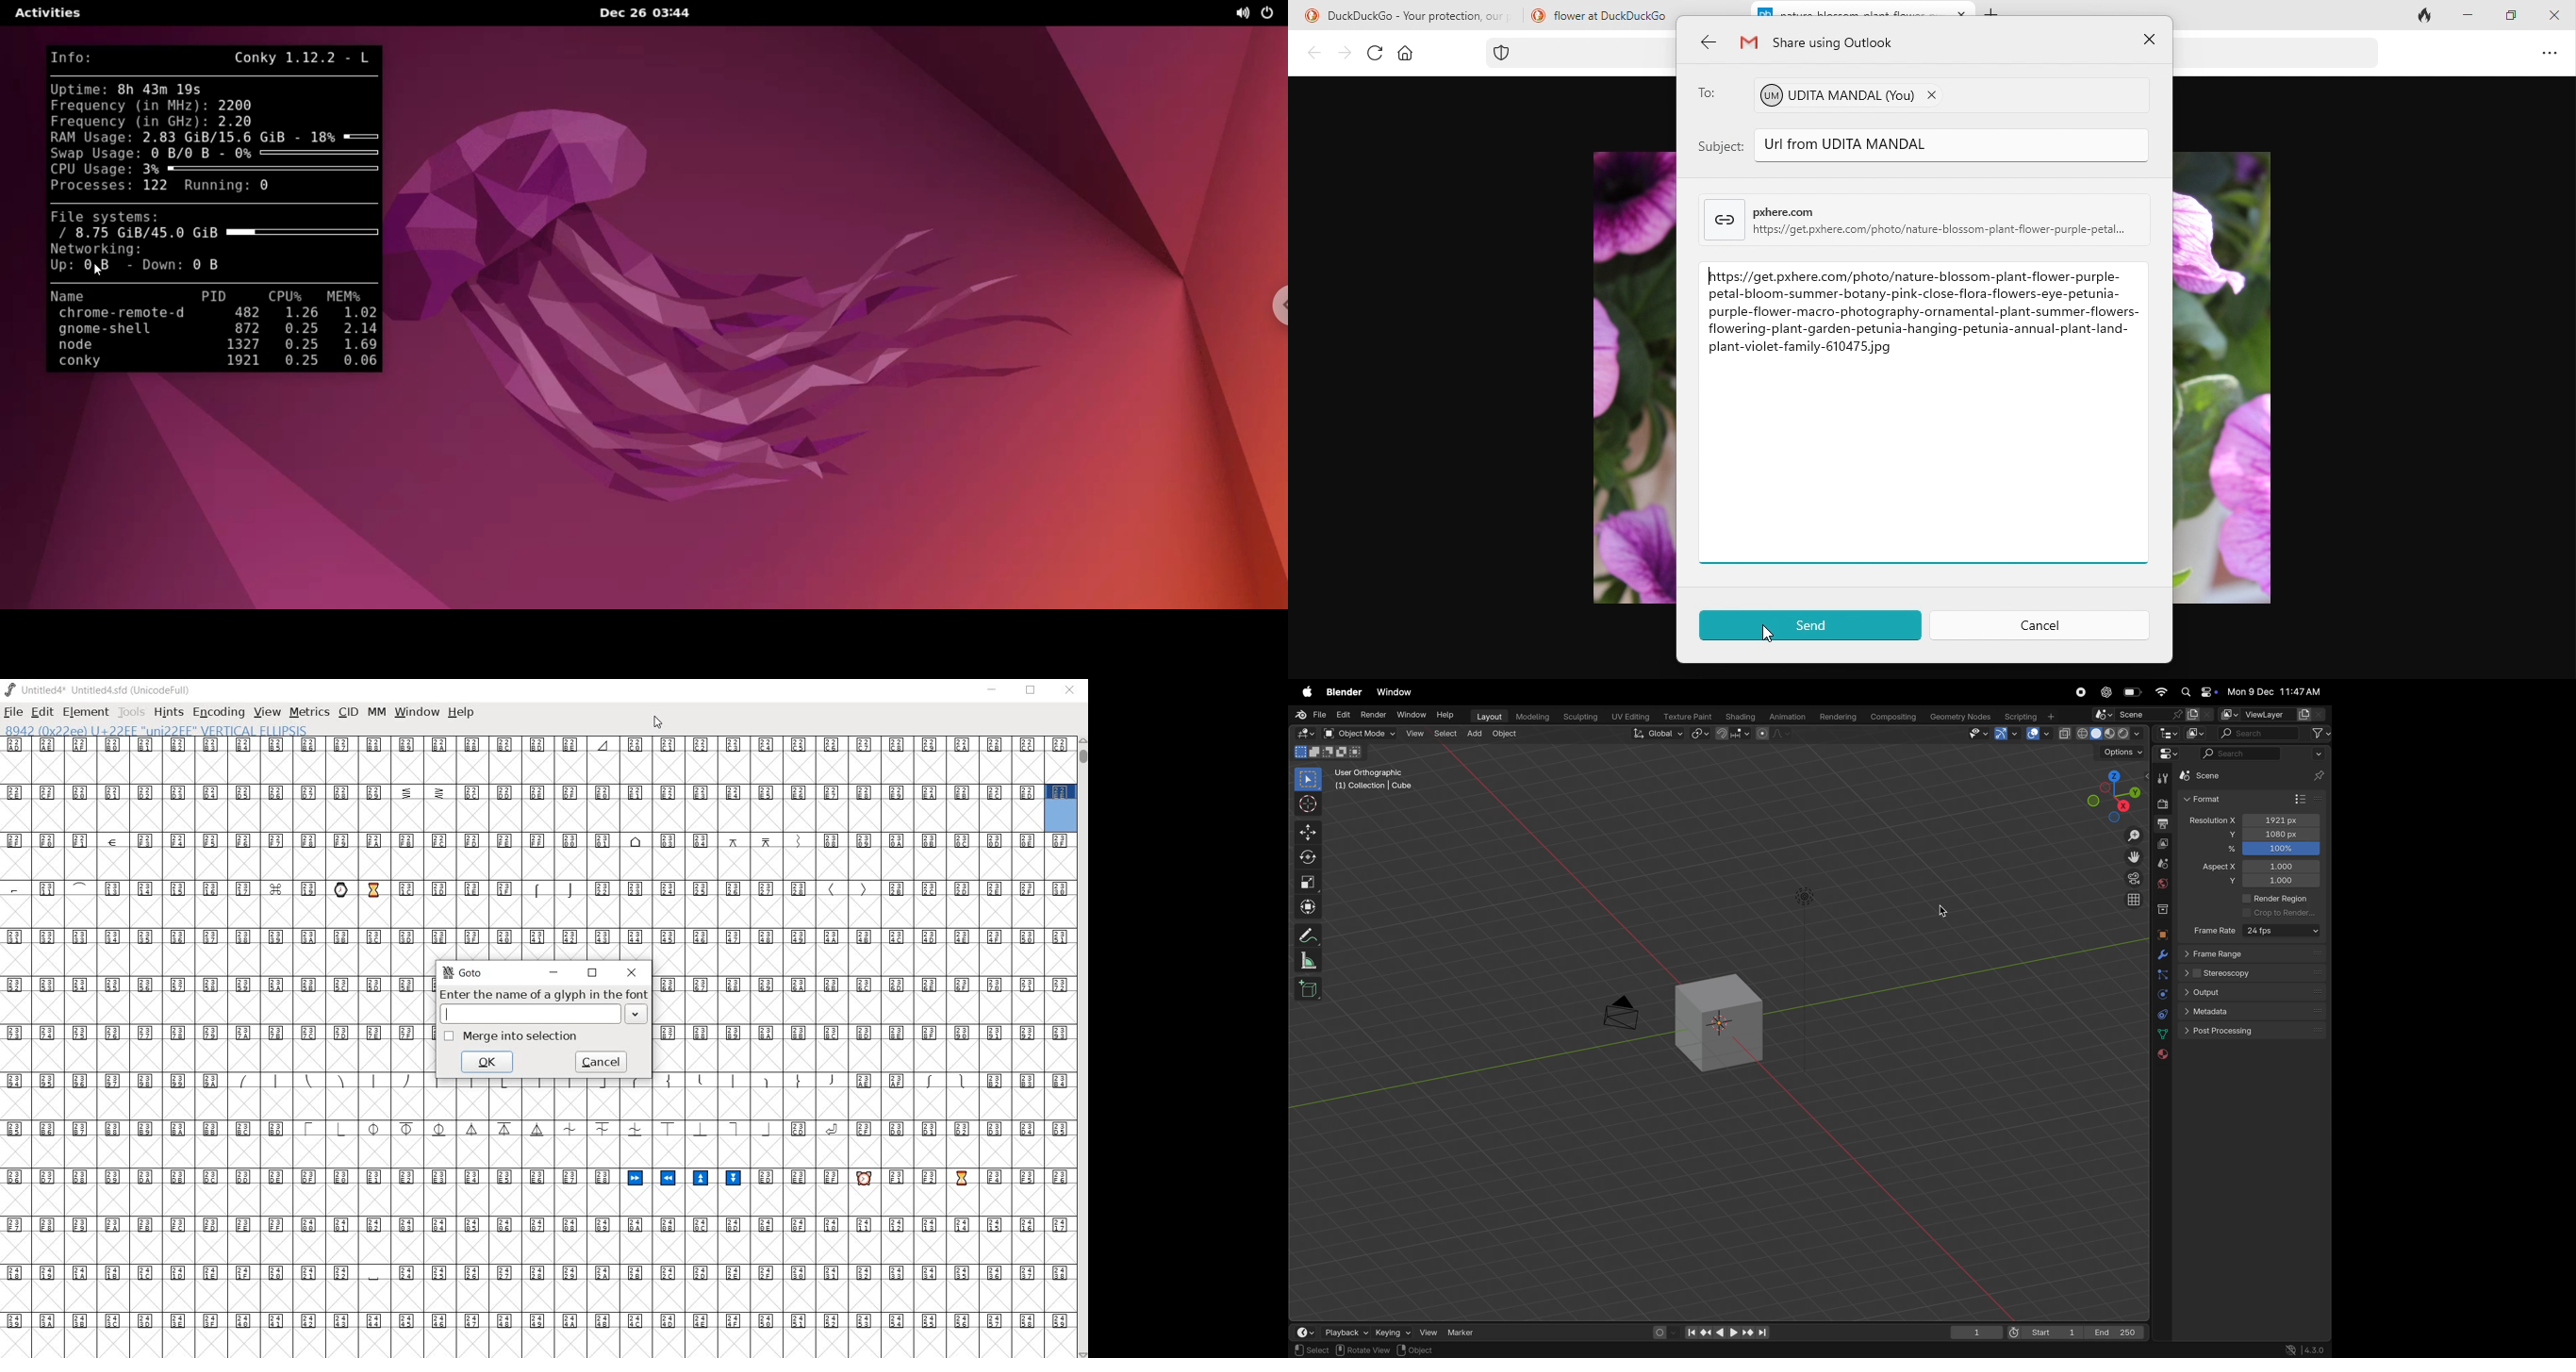 This screenshot has height=1372, width=2576. What do you see at coordinates (1372, 53) in the screenshot?
I see `refresh` at bounding box center [1372, 53].